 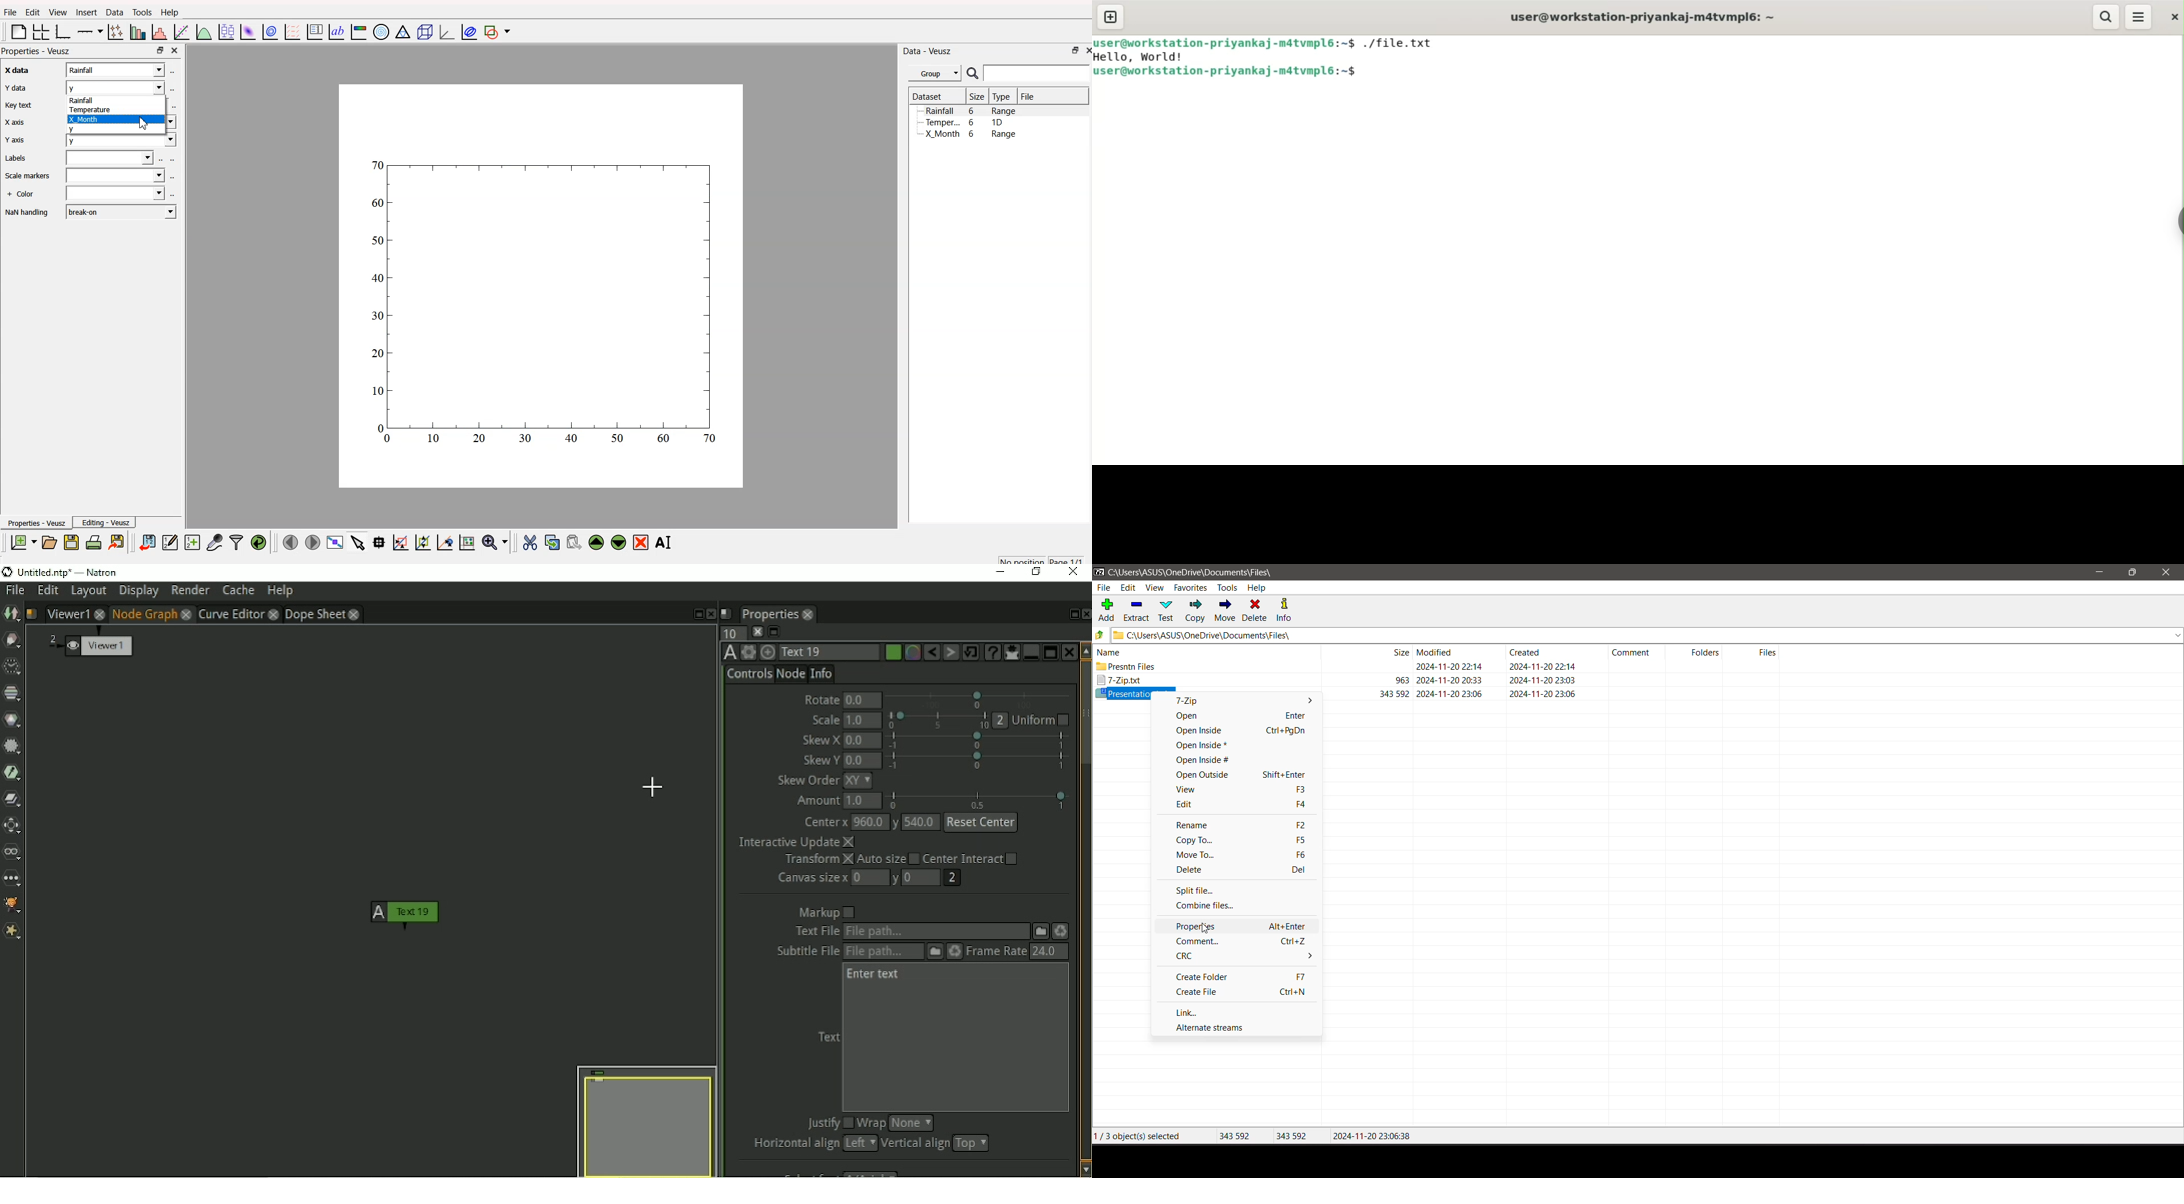 I want to click on Restore Down, so click(x=2133, y=573).